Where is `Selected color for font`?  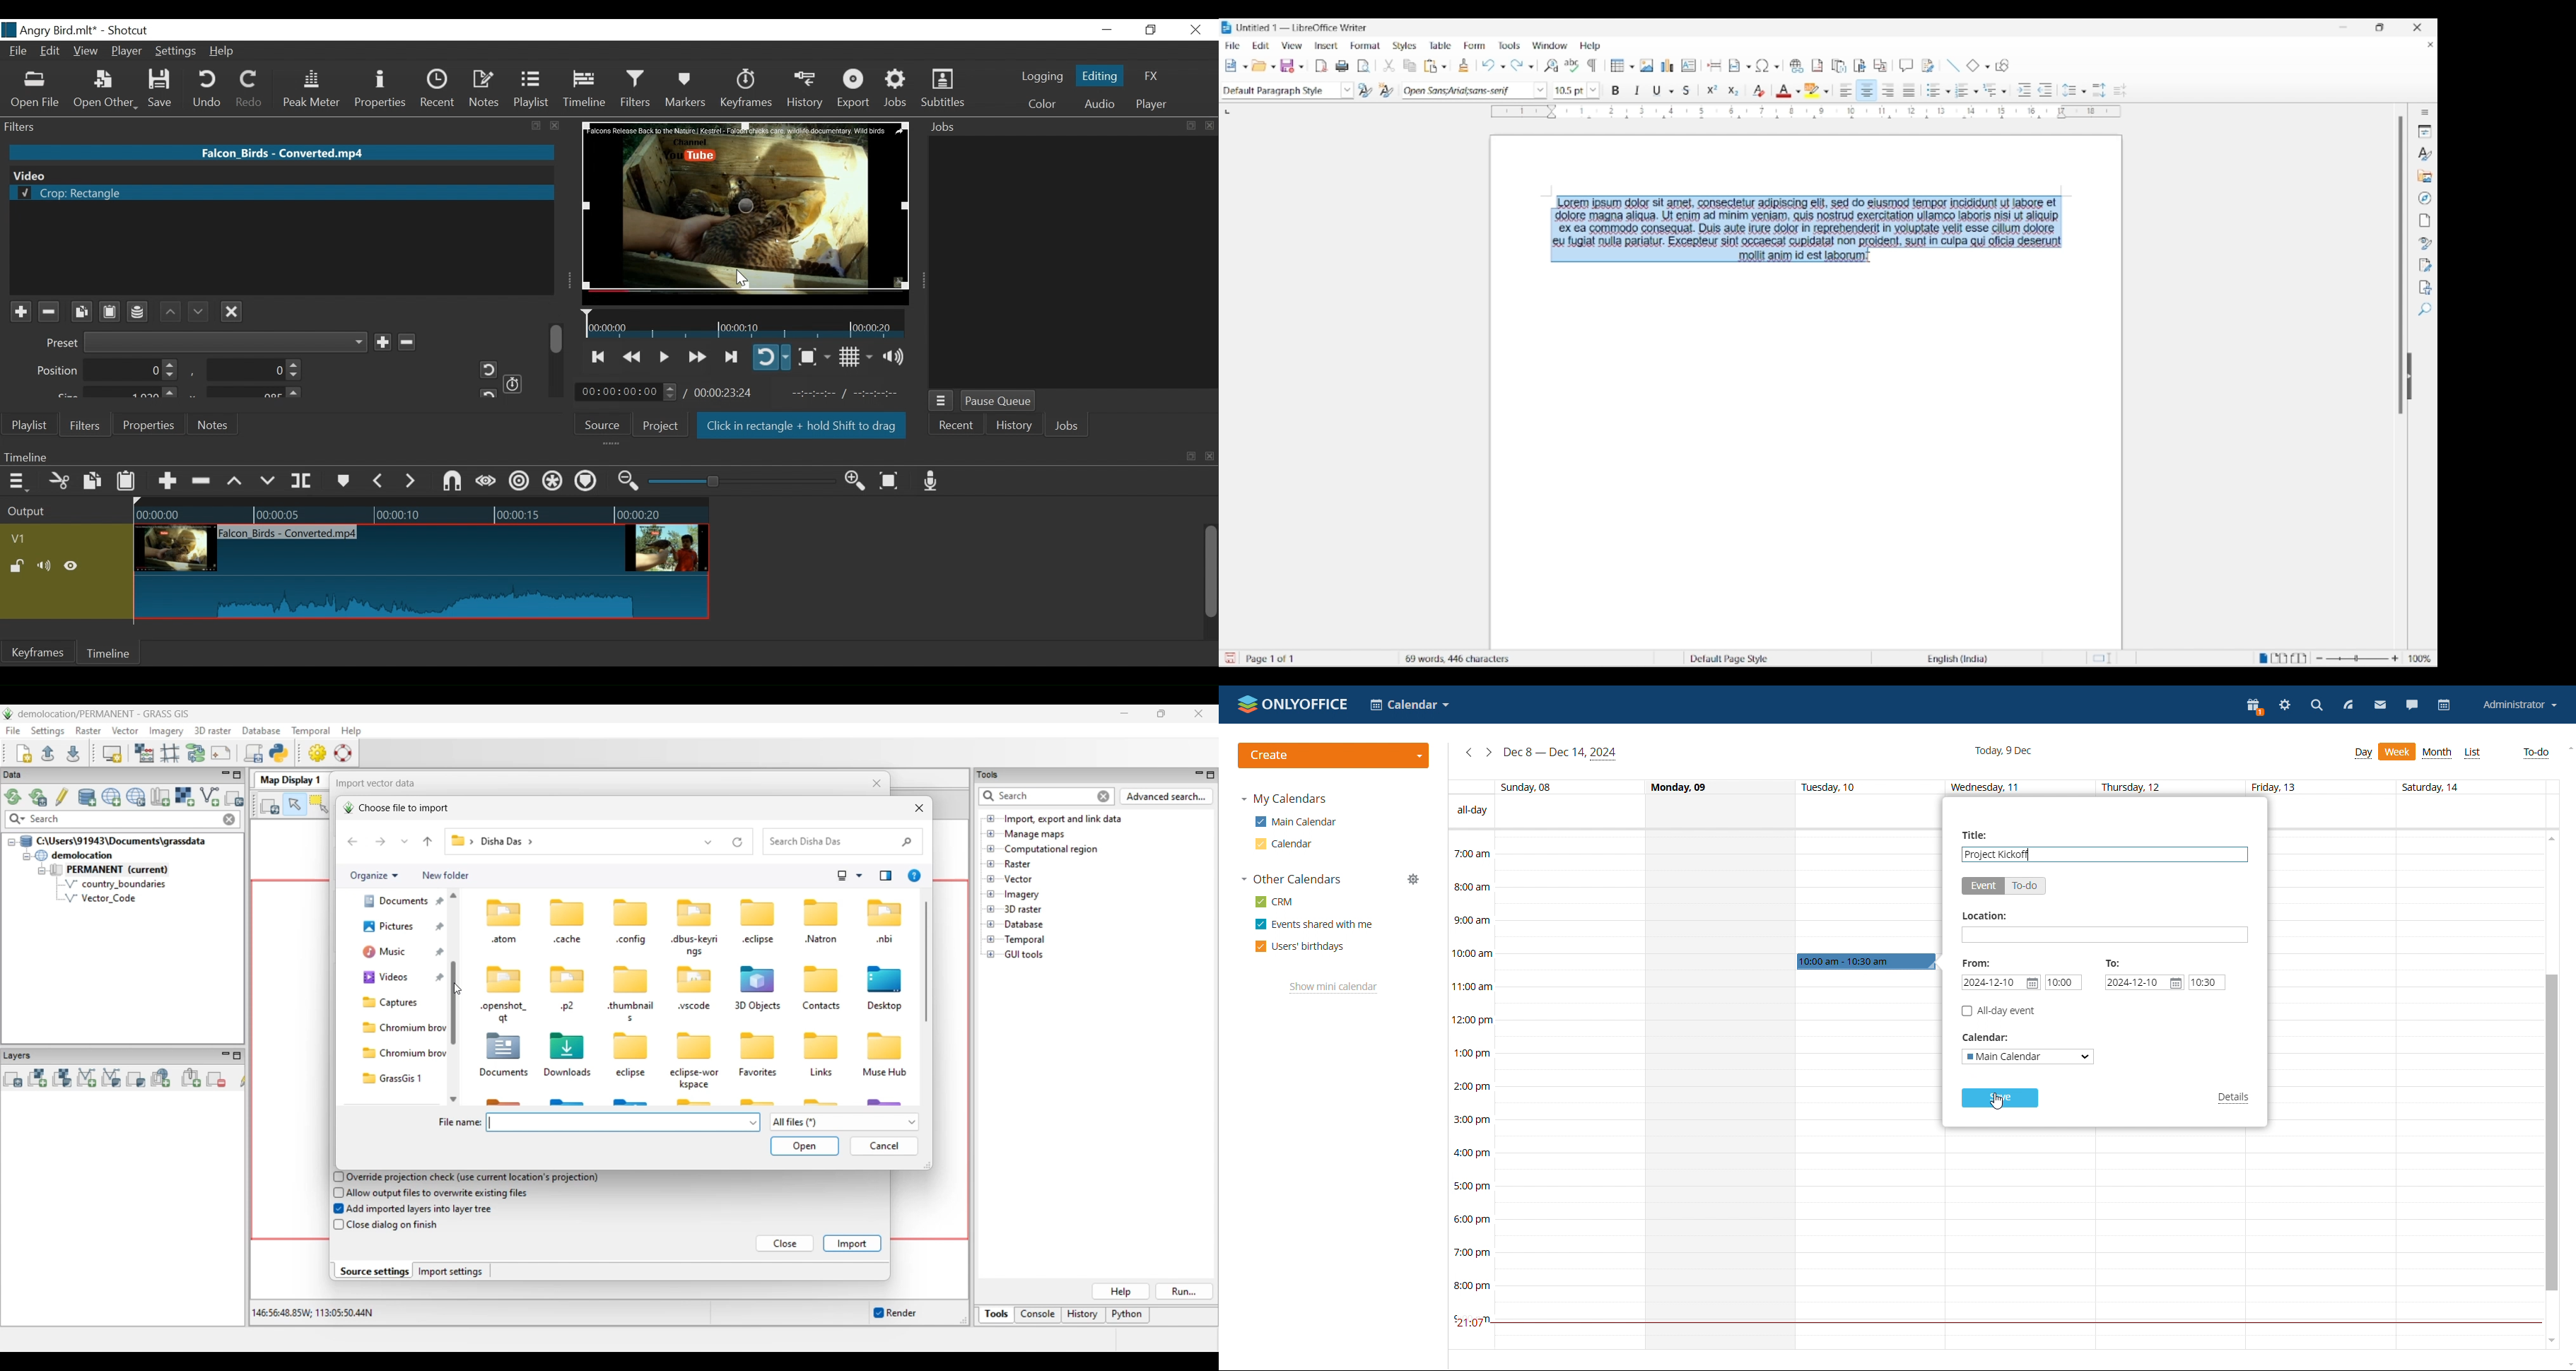
Selected color for font is located at coordinates (1784, 91).